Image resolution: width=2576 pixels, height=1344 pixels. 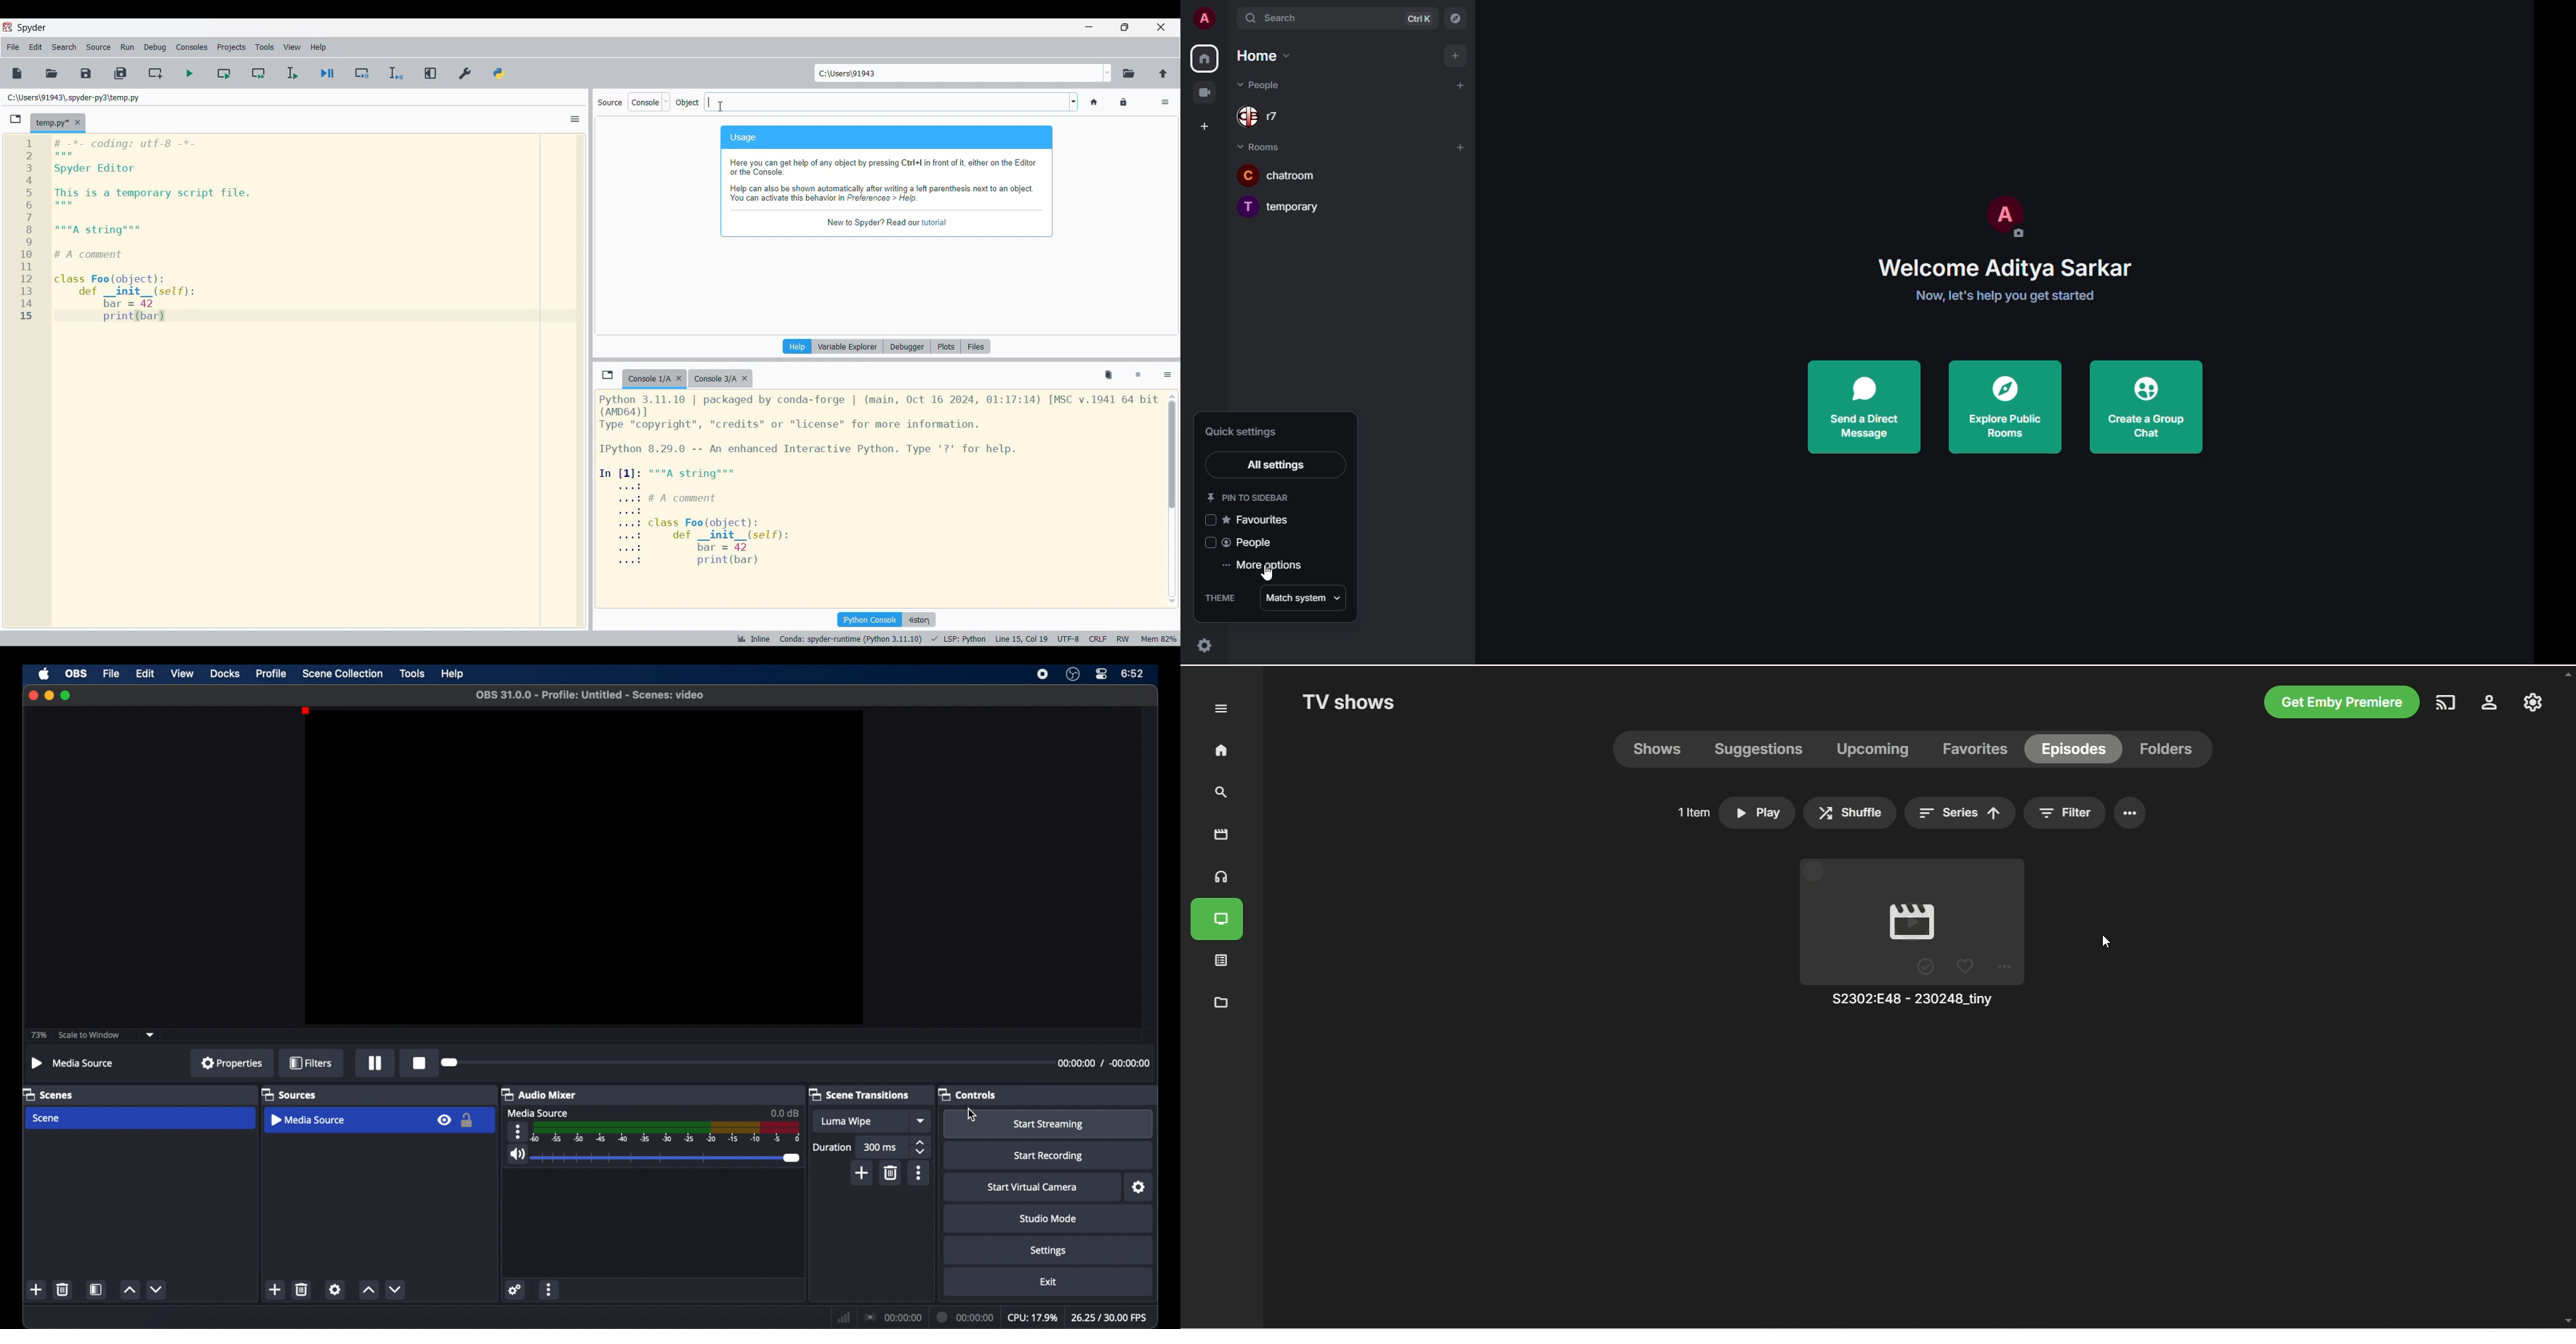 What do you see at coordinates (2103, 944) in the screenshot?
I see `cursor` at bounding box center [2103, 944].